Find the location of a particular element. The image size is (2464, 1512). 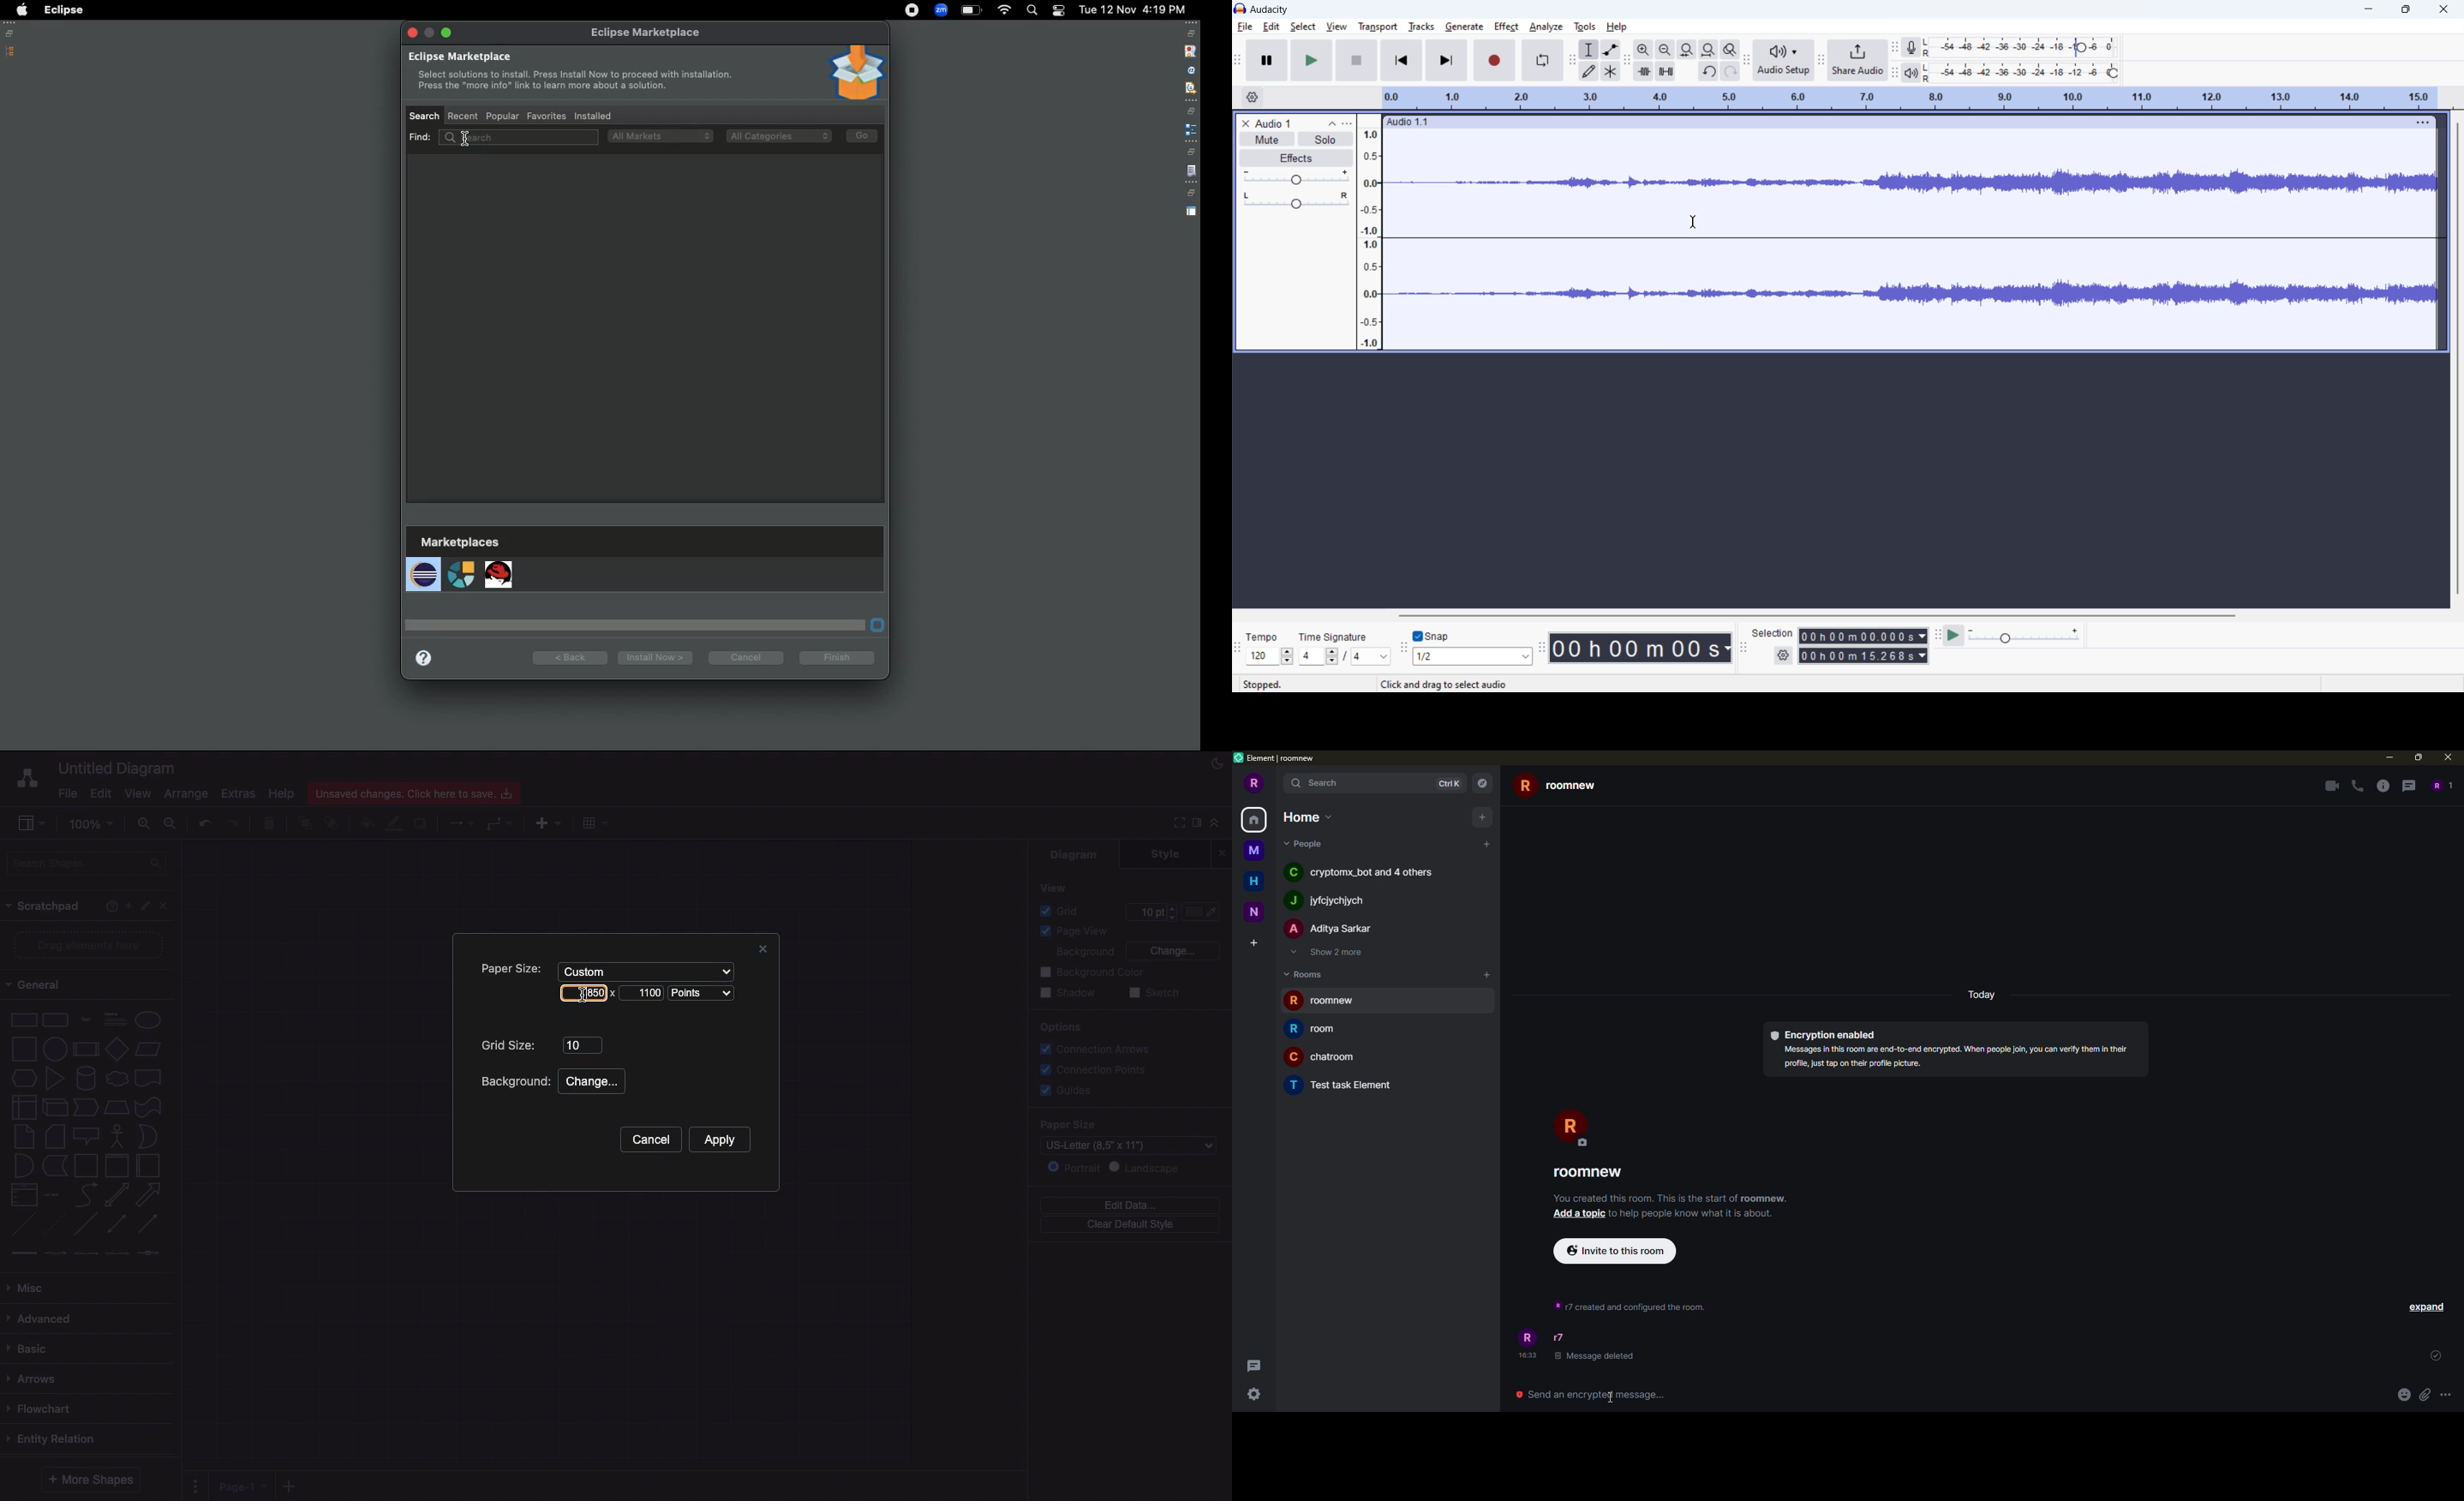

share audio is located at coordinates (1858, 60).